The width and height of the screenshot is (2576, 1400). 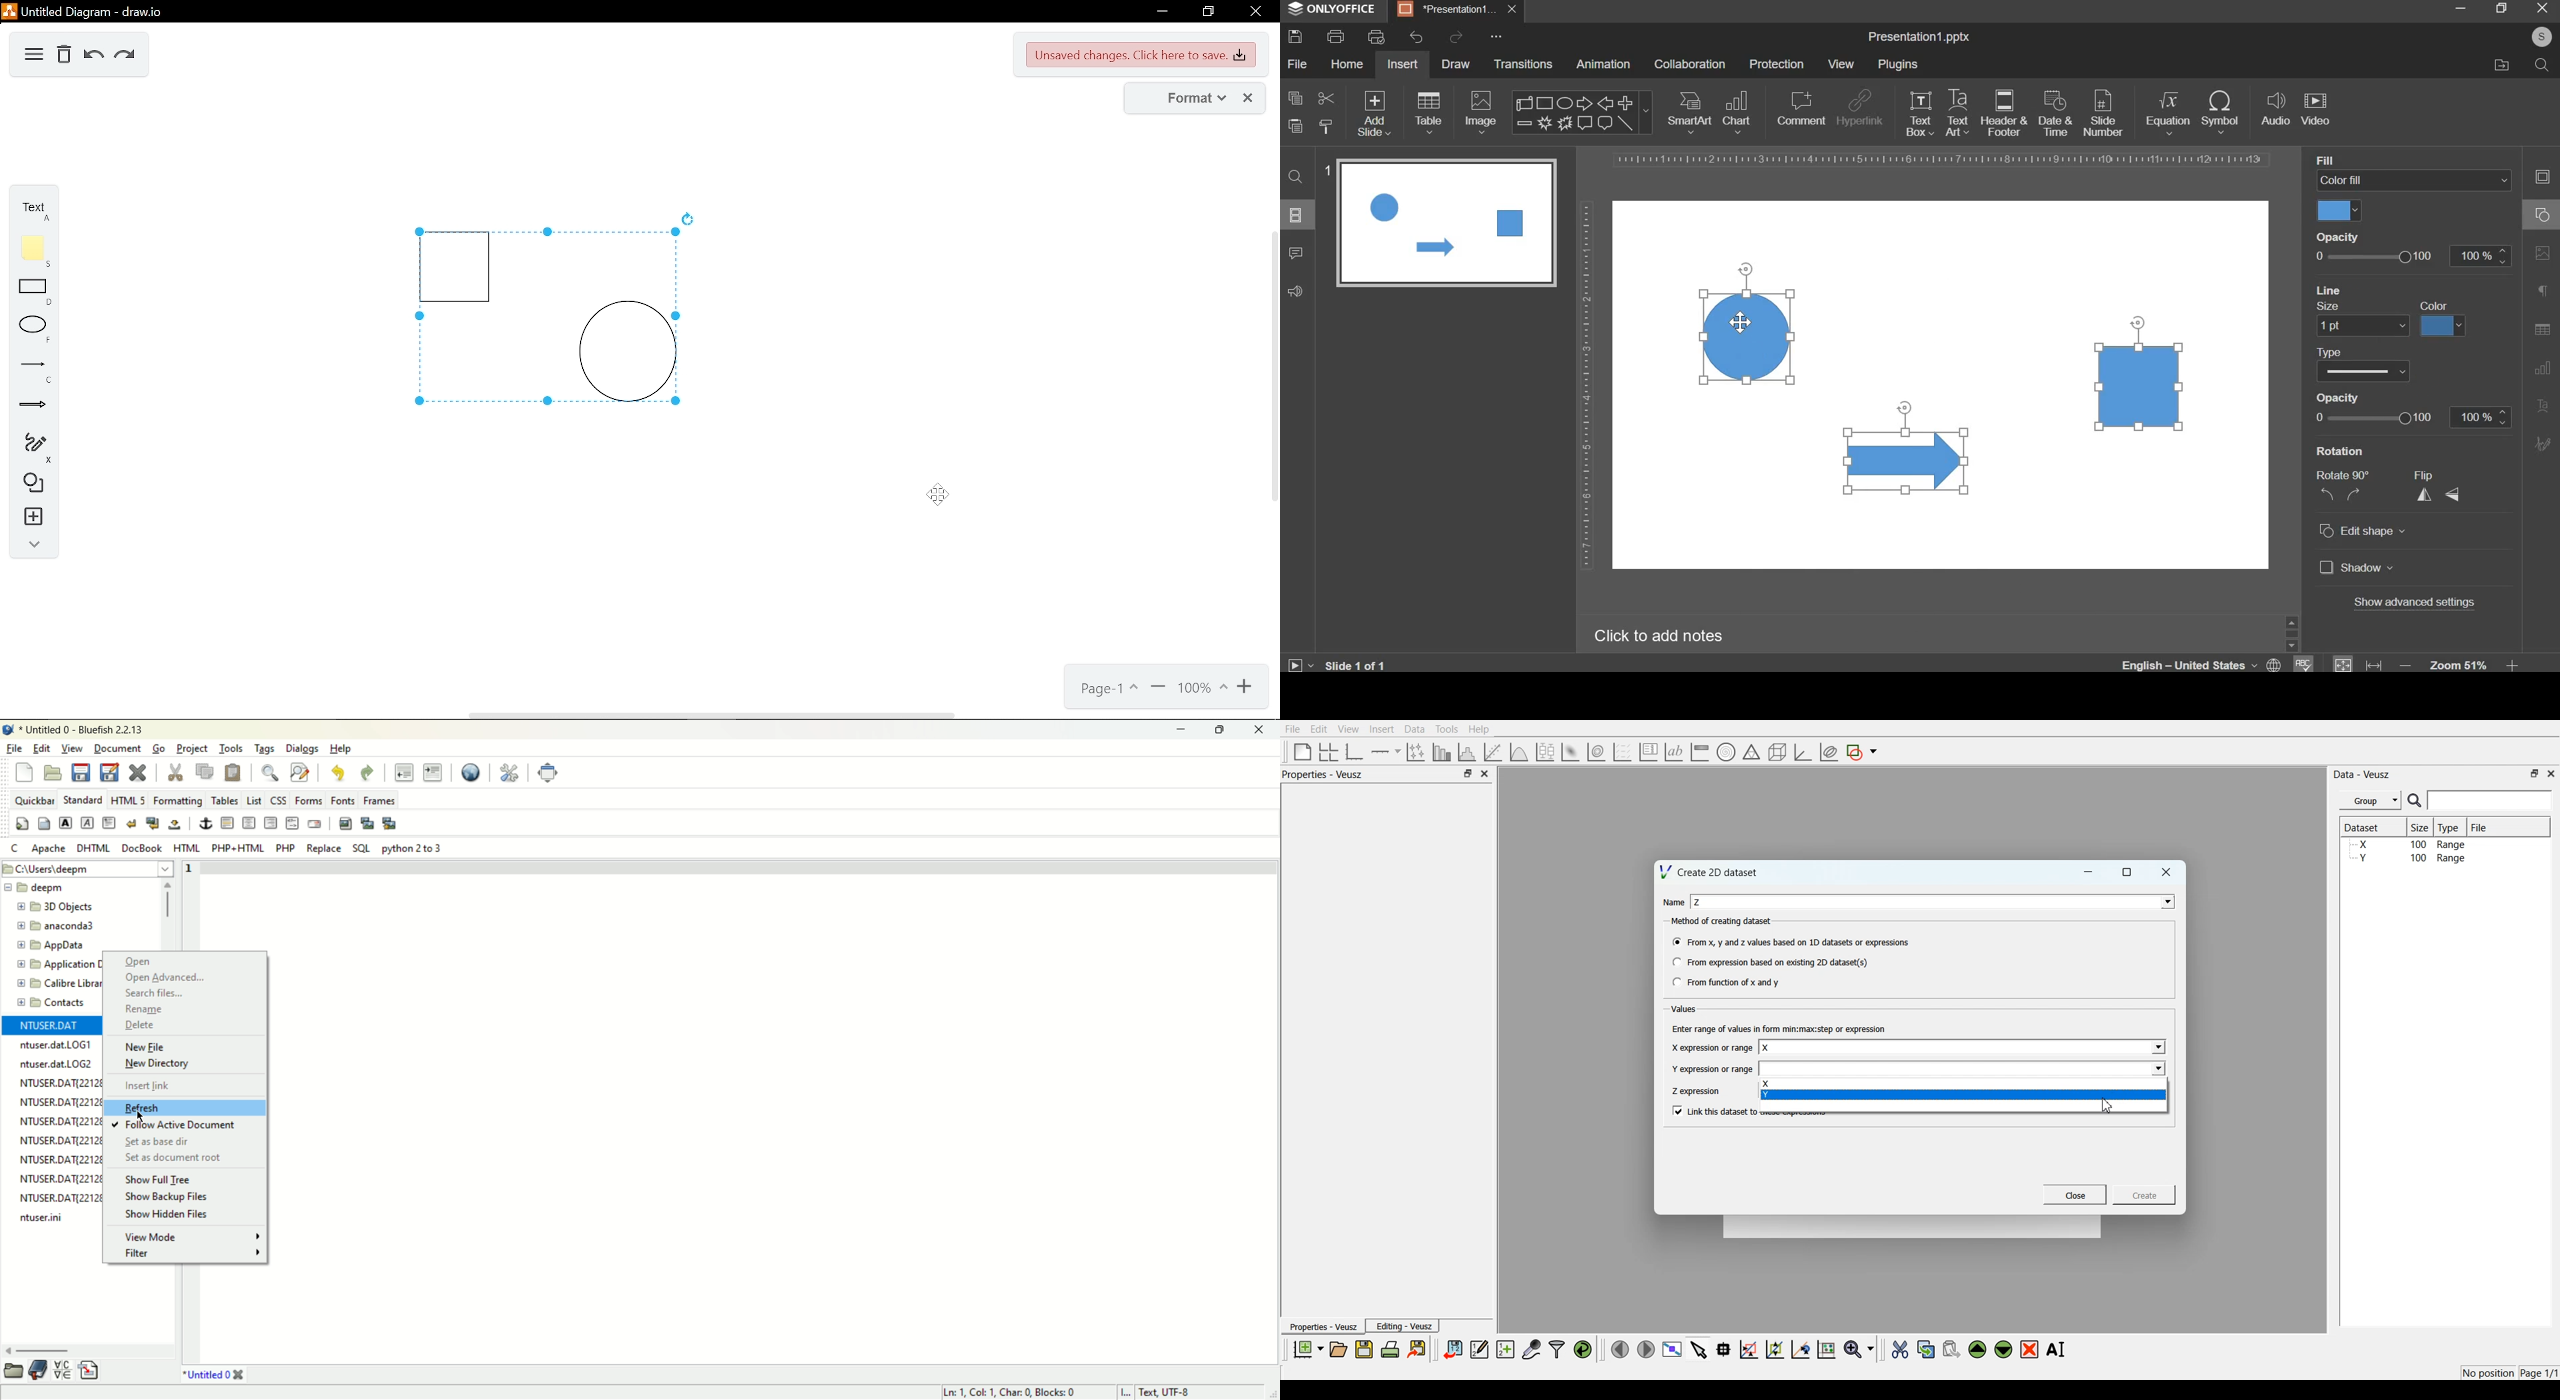 I want to click on line type, so click(x=2364, y=371).